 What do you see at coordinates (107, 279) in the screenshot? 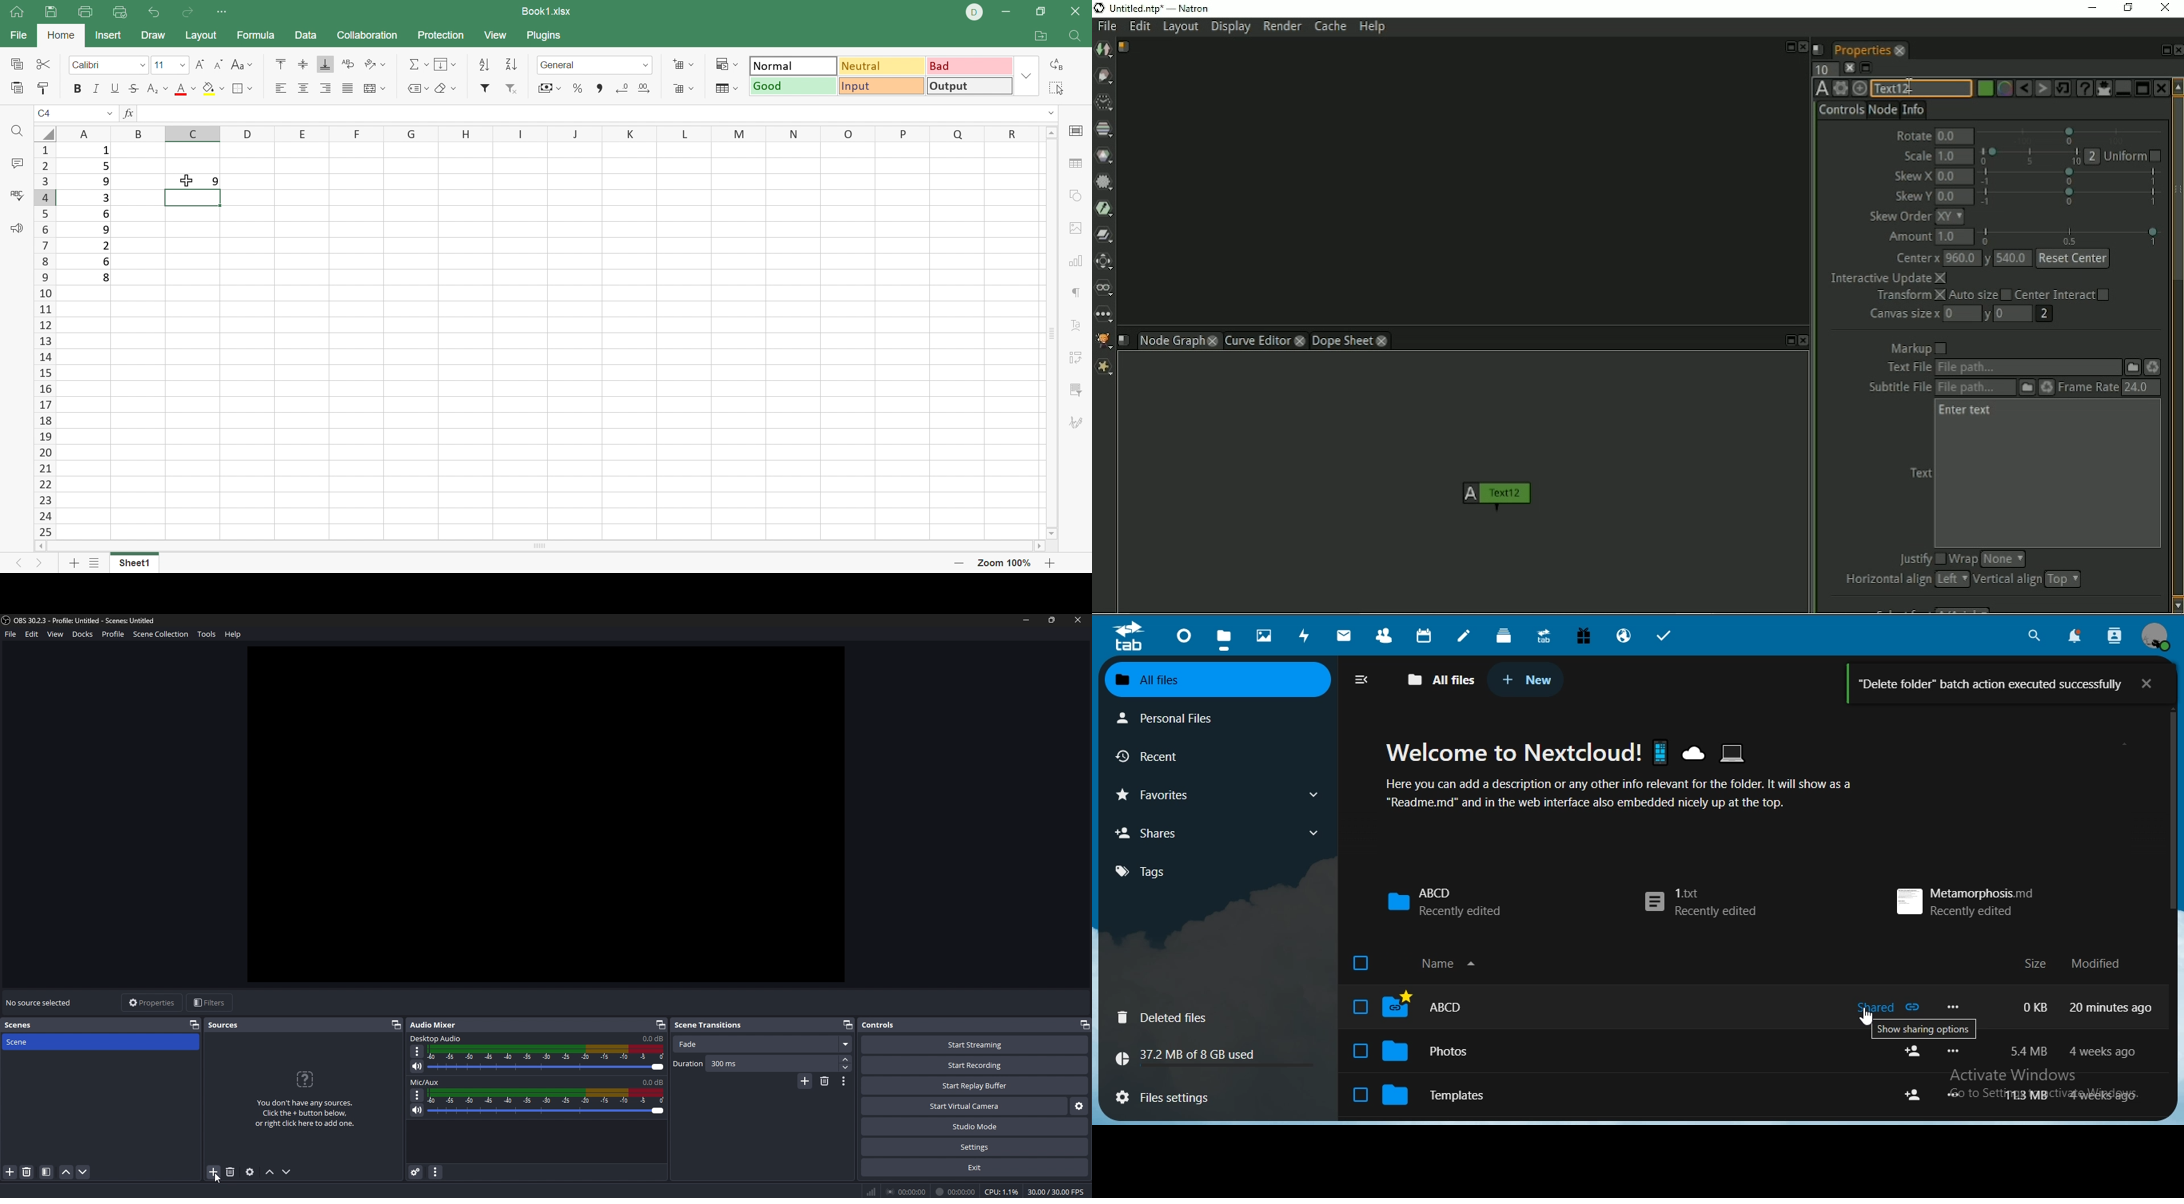
I see `8` at bounding box center [107, 279].